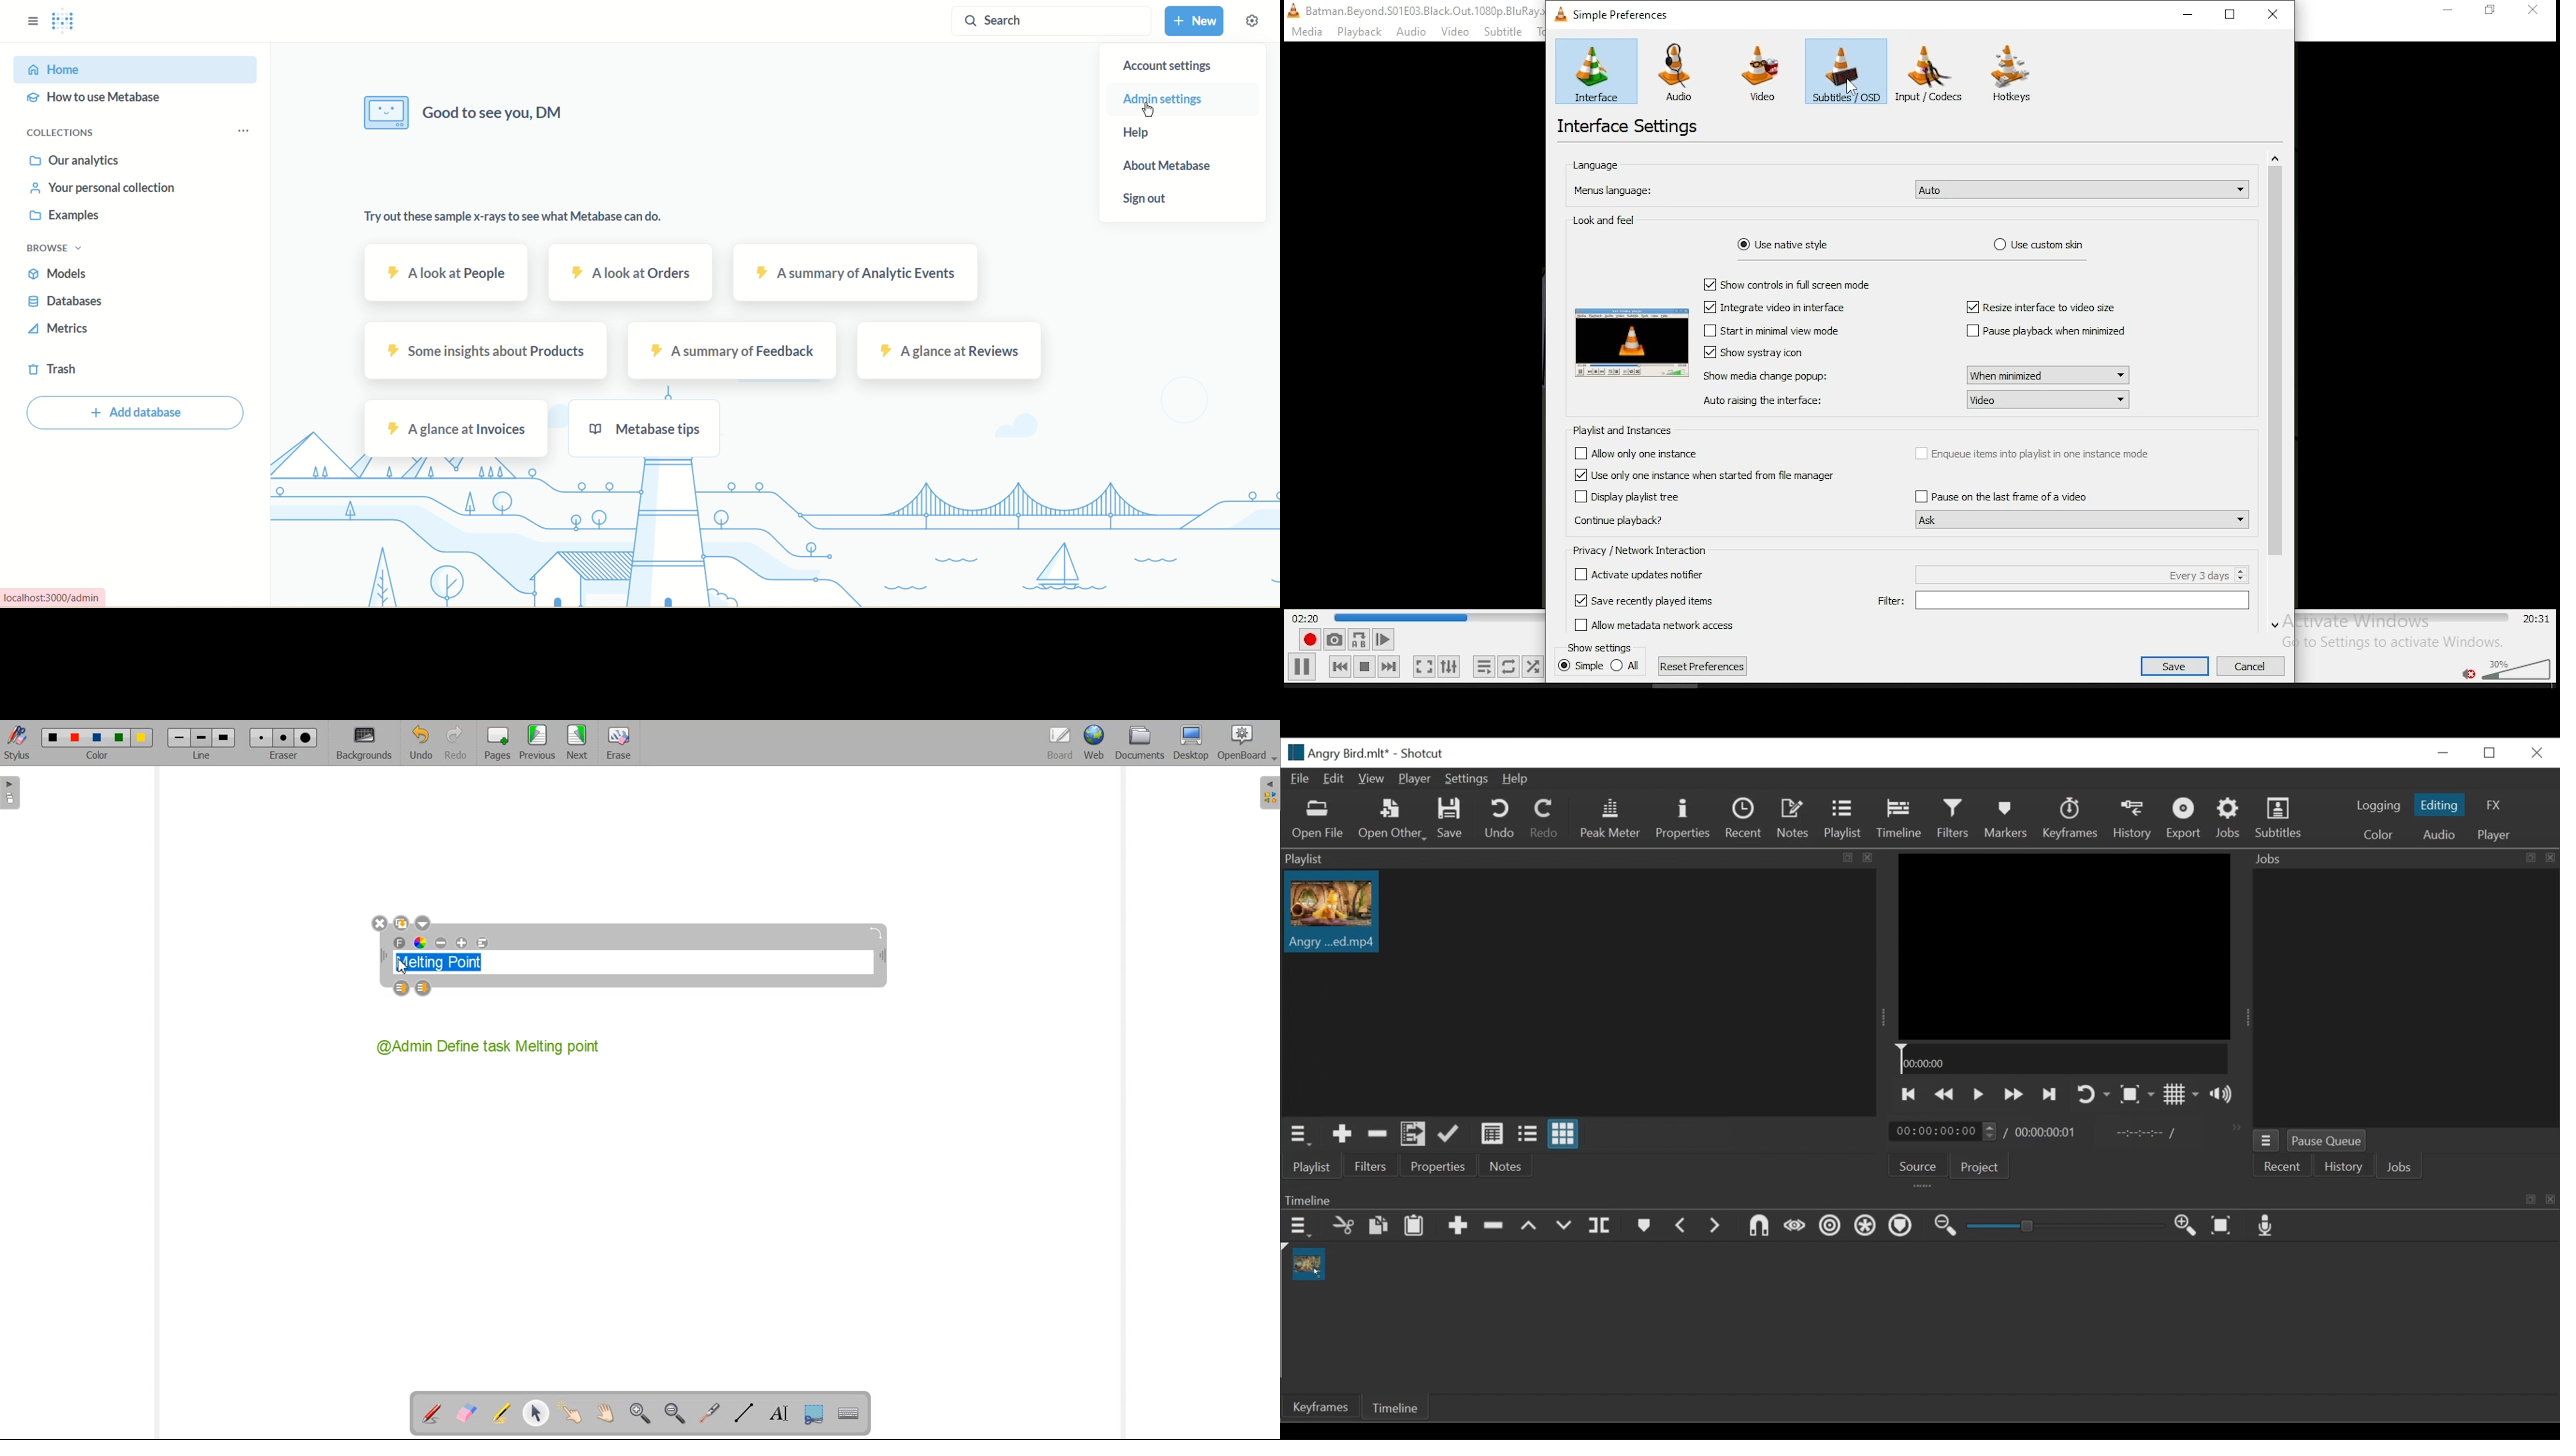  I want to click on Set Filter Last, so click(1754, 1226).